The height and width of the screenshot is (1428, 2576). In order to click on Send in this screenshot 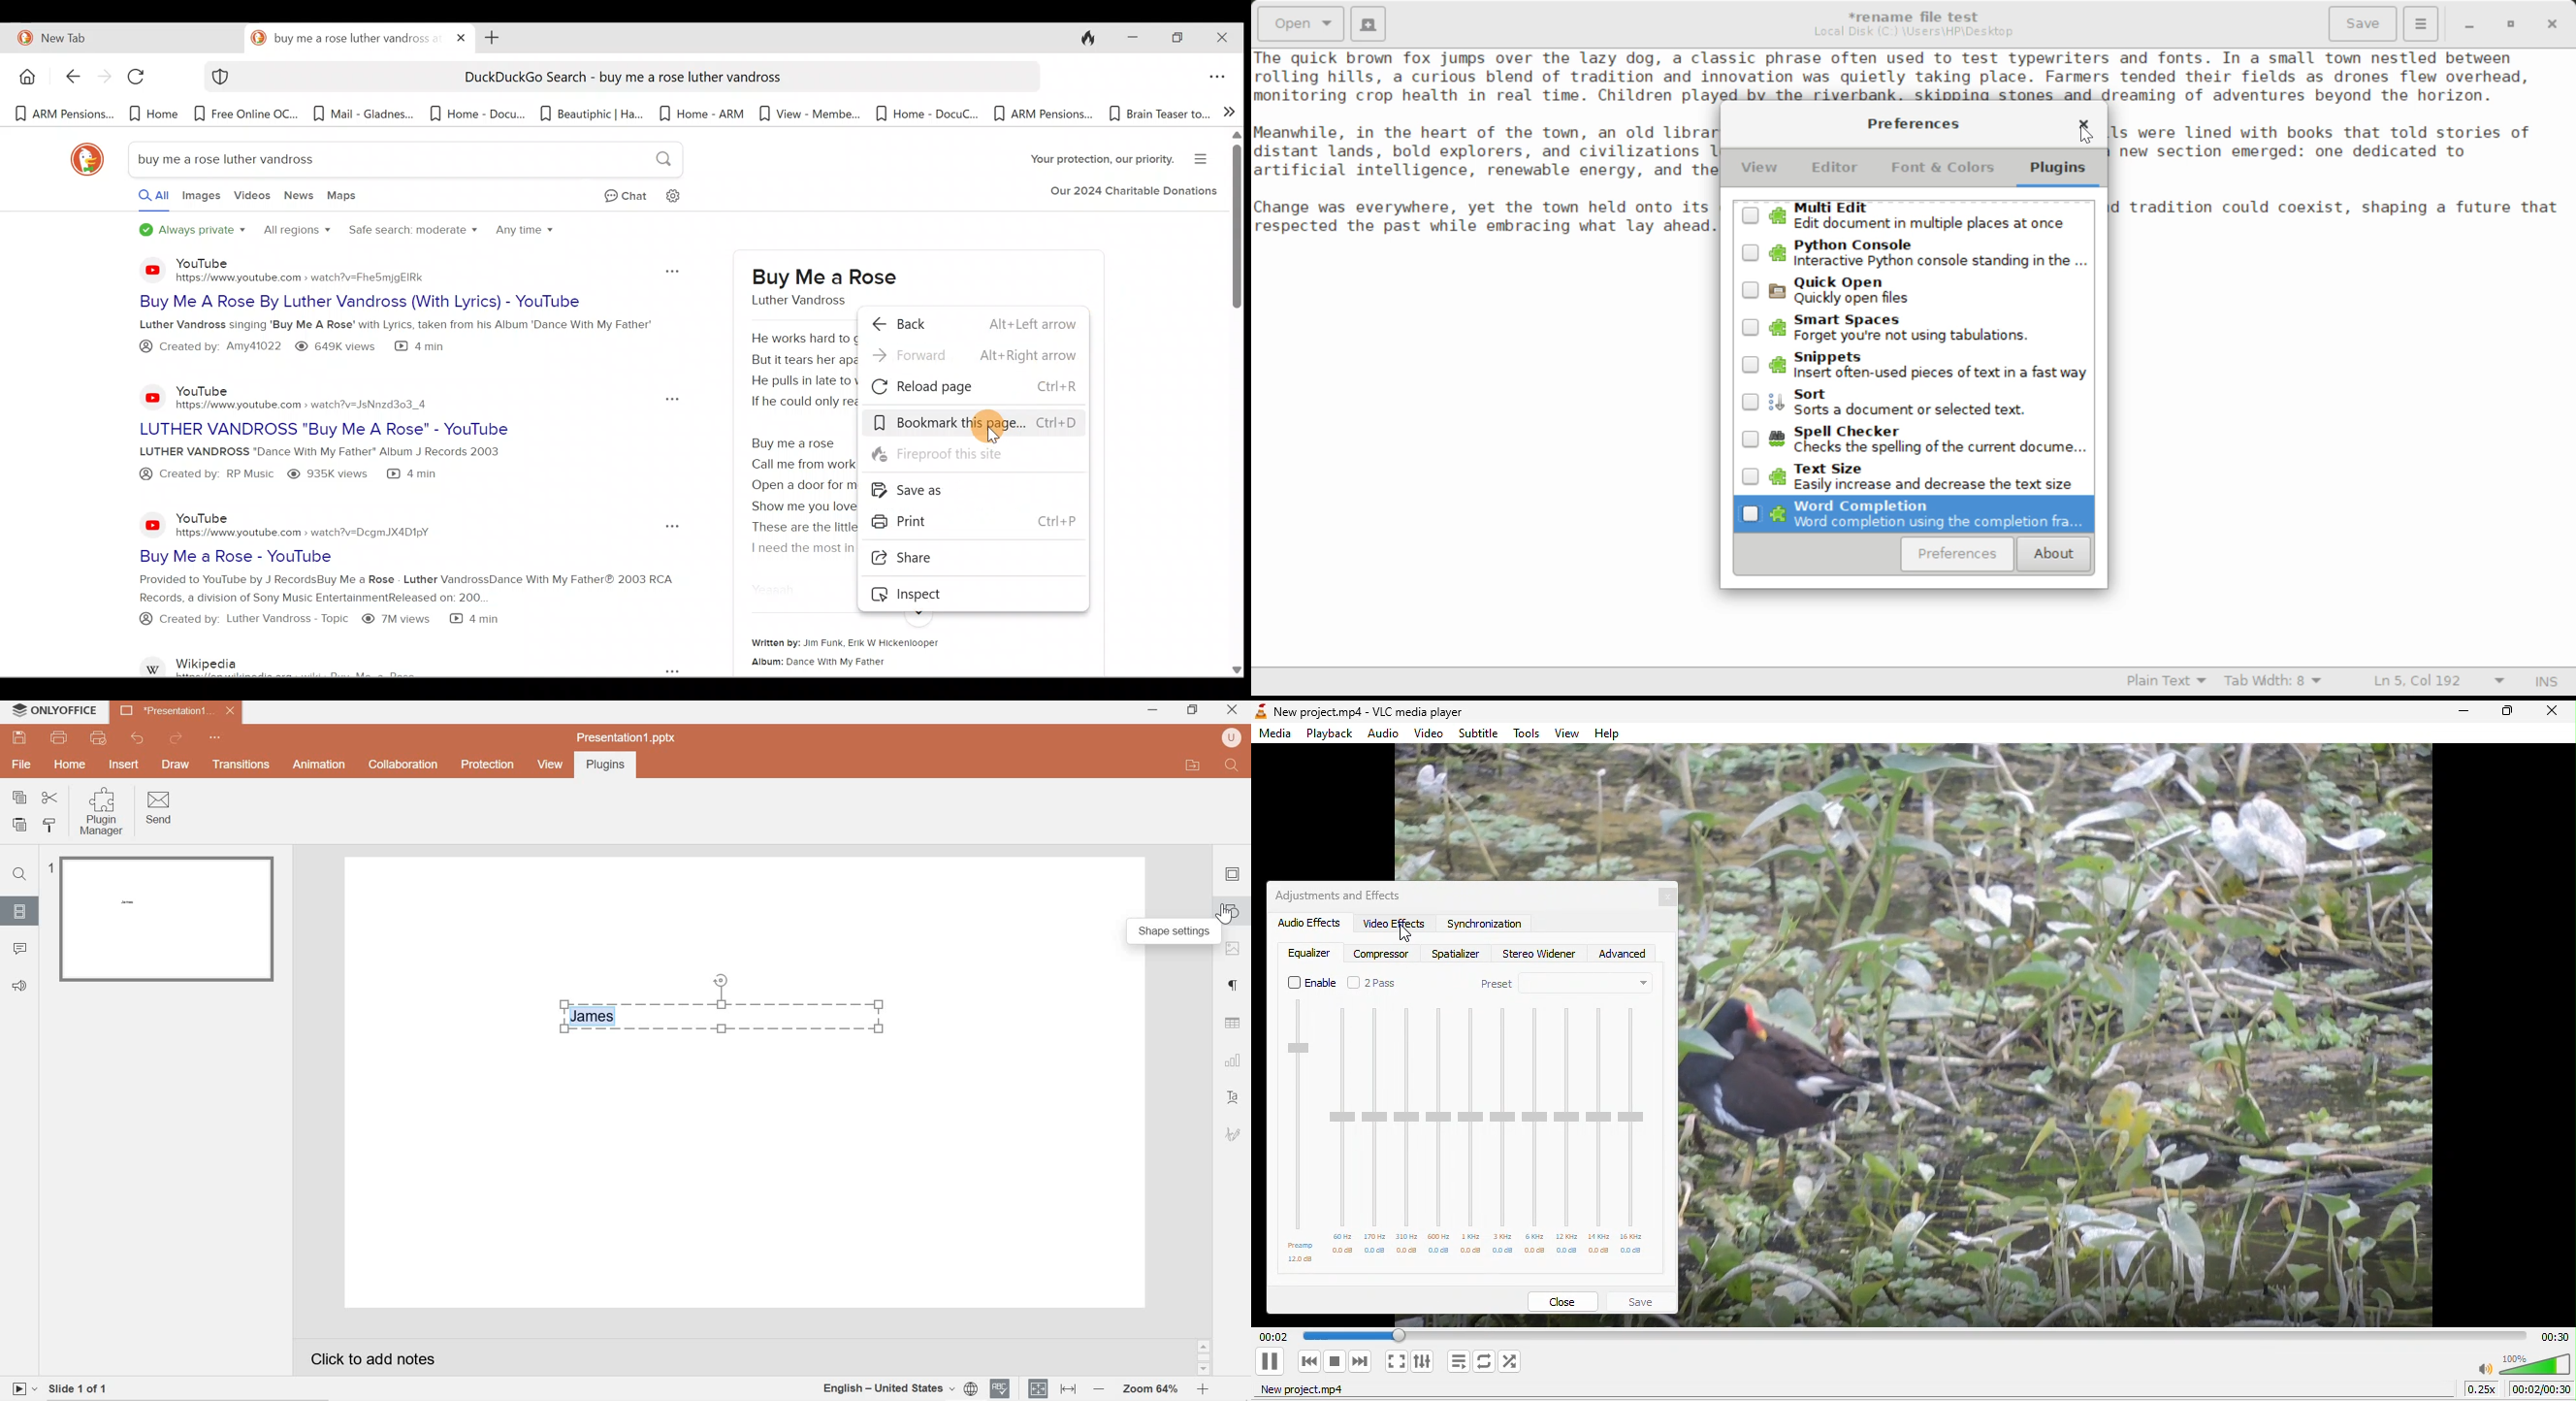, I will do `click(160, 809)`.